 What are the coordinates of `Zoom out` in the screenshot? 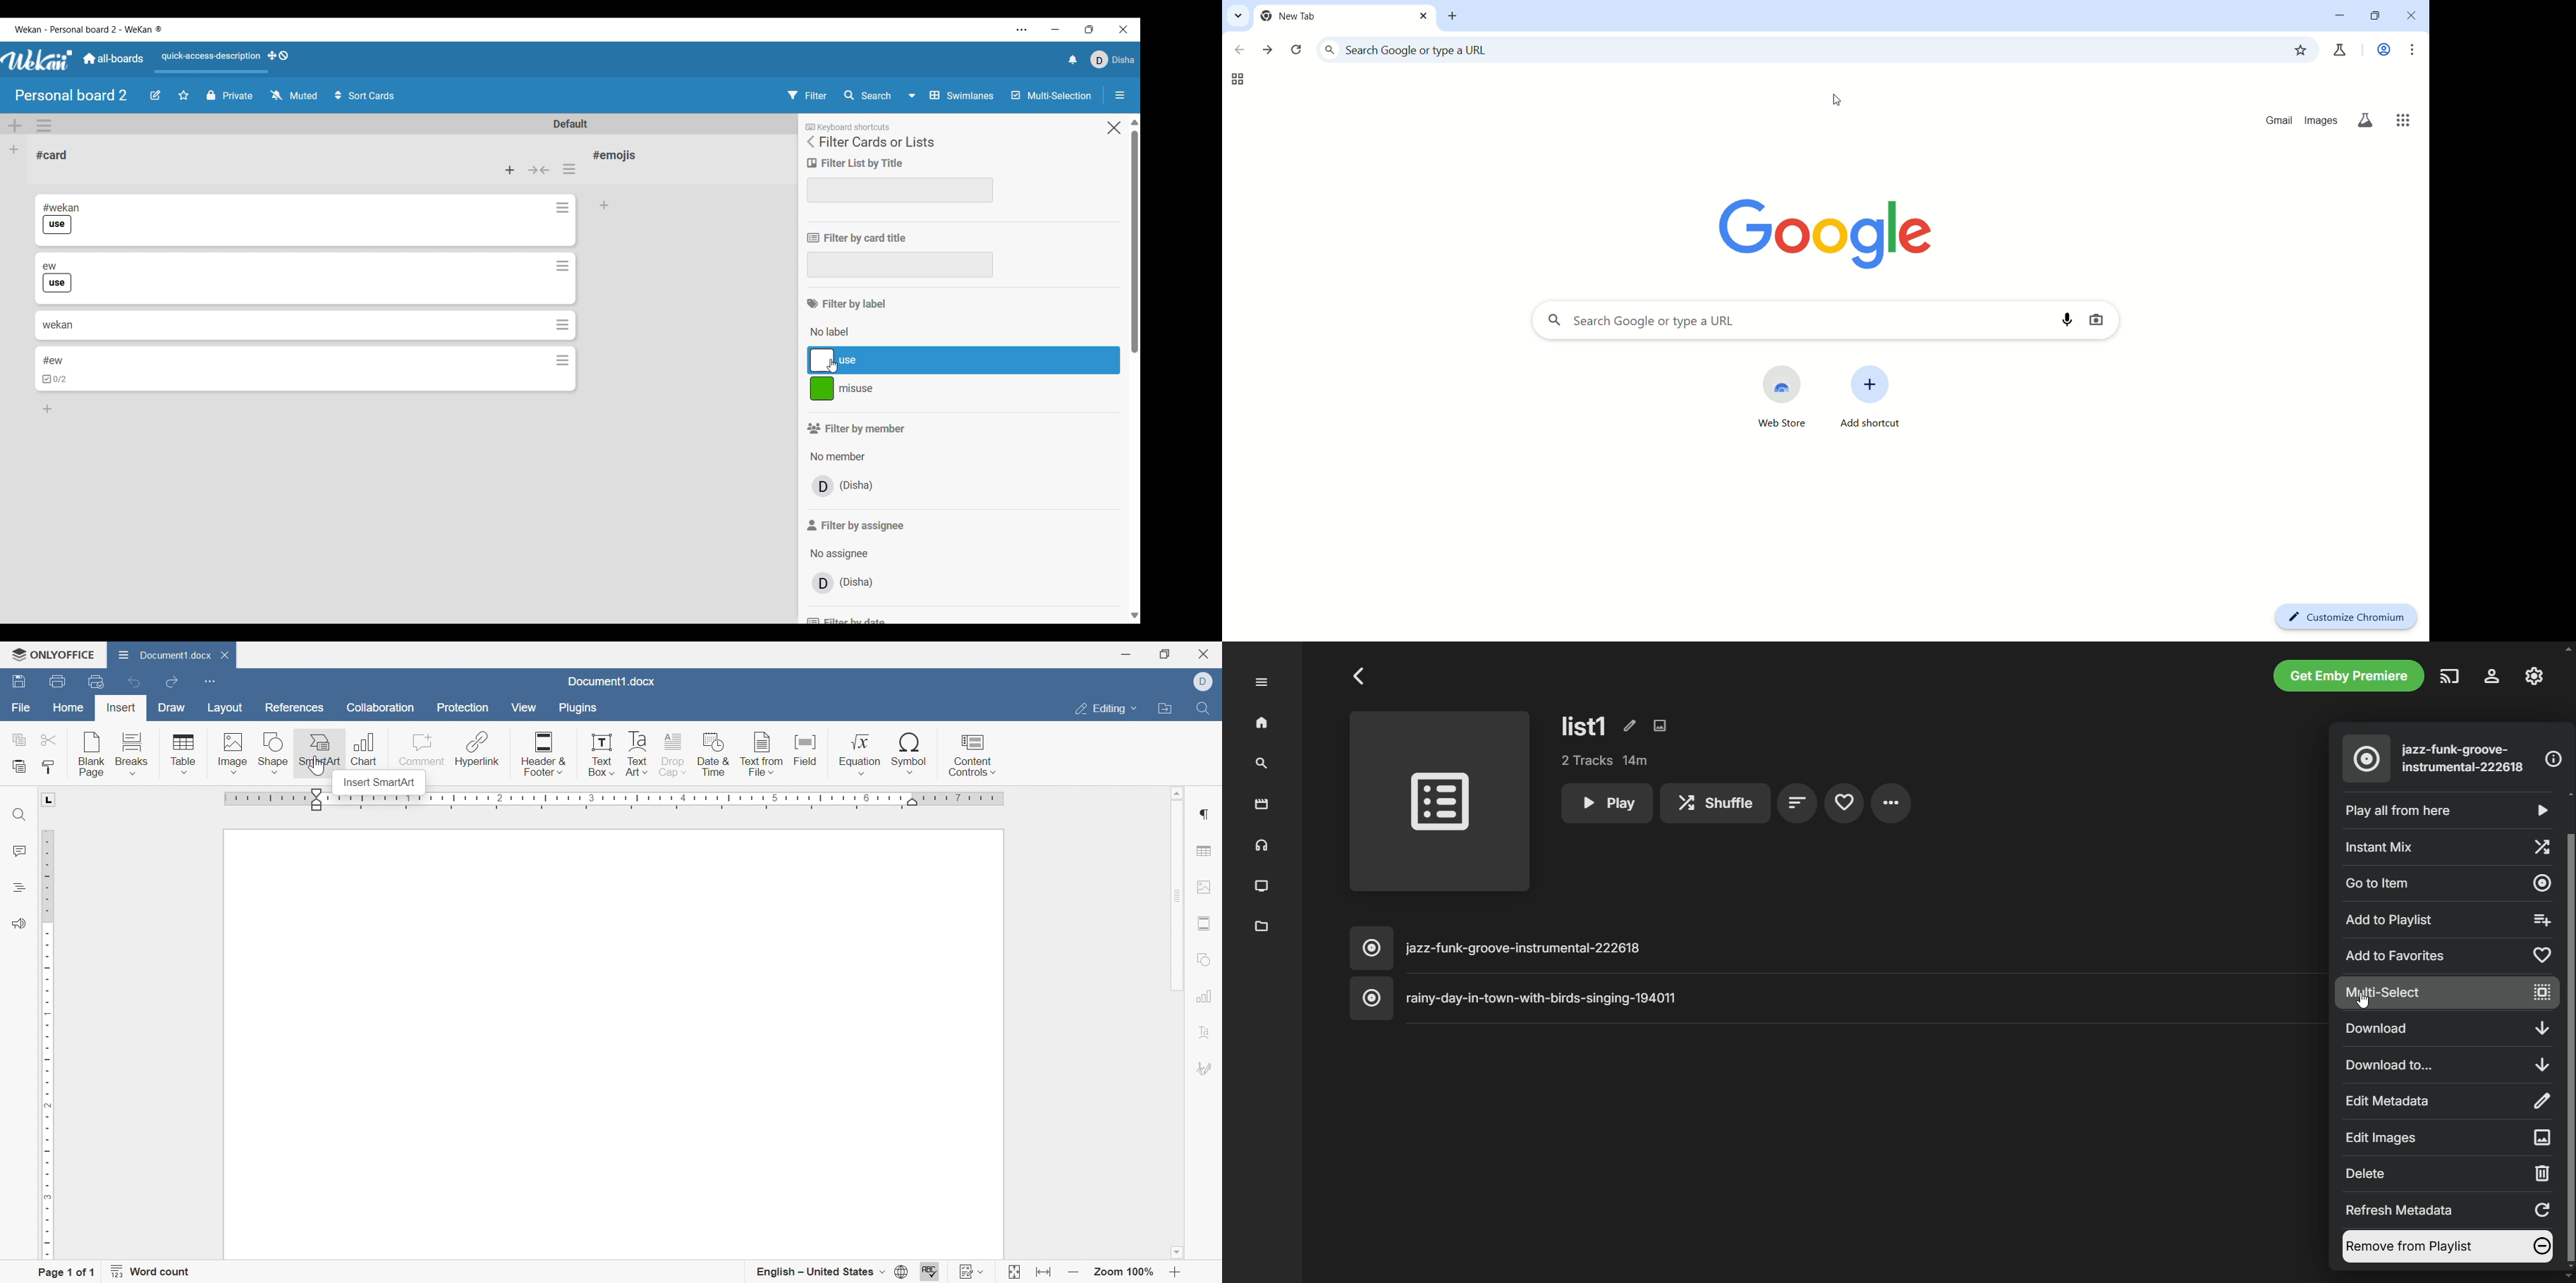 It's located at (1075, 1272).